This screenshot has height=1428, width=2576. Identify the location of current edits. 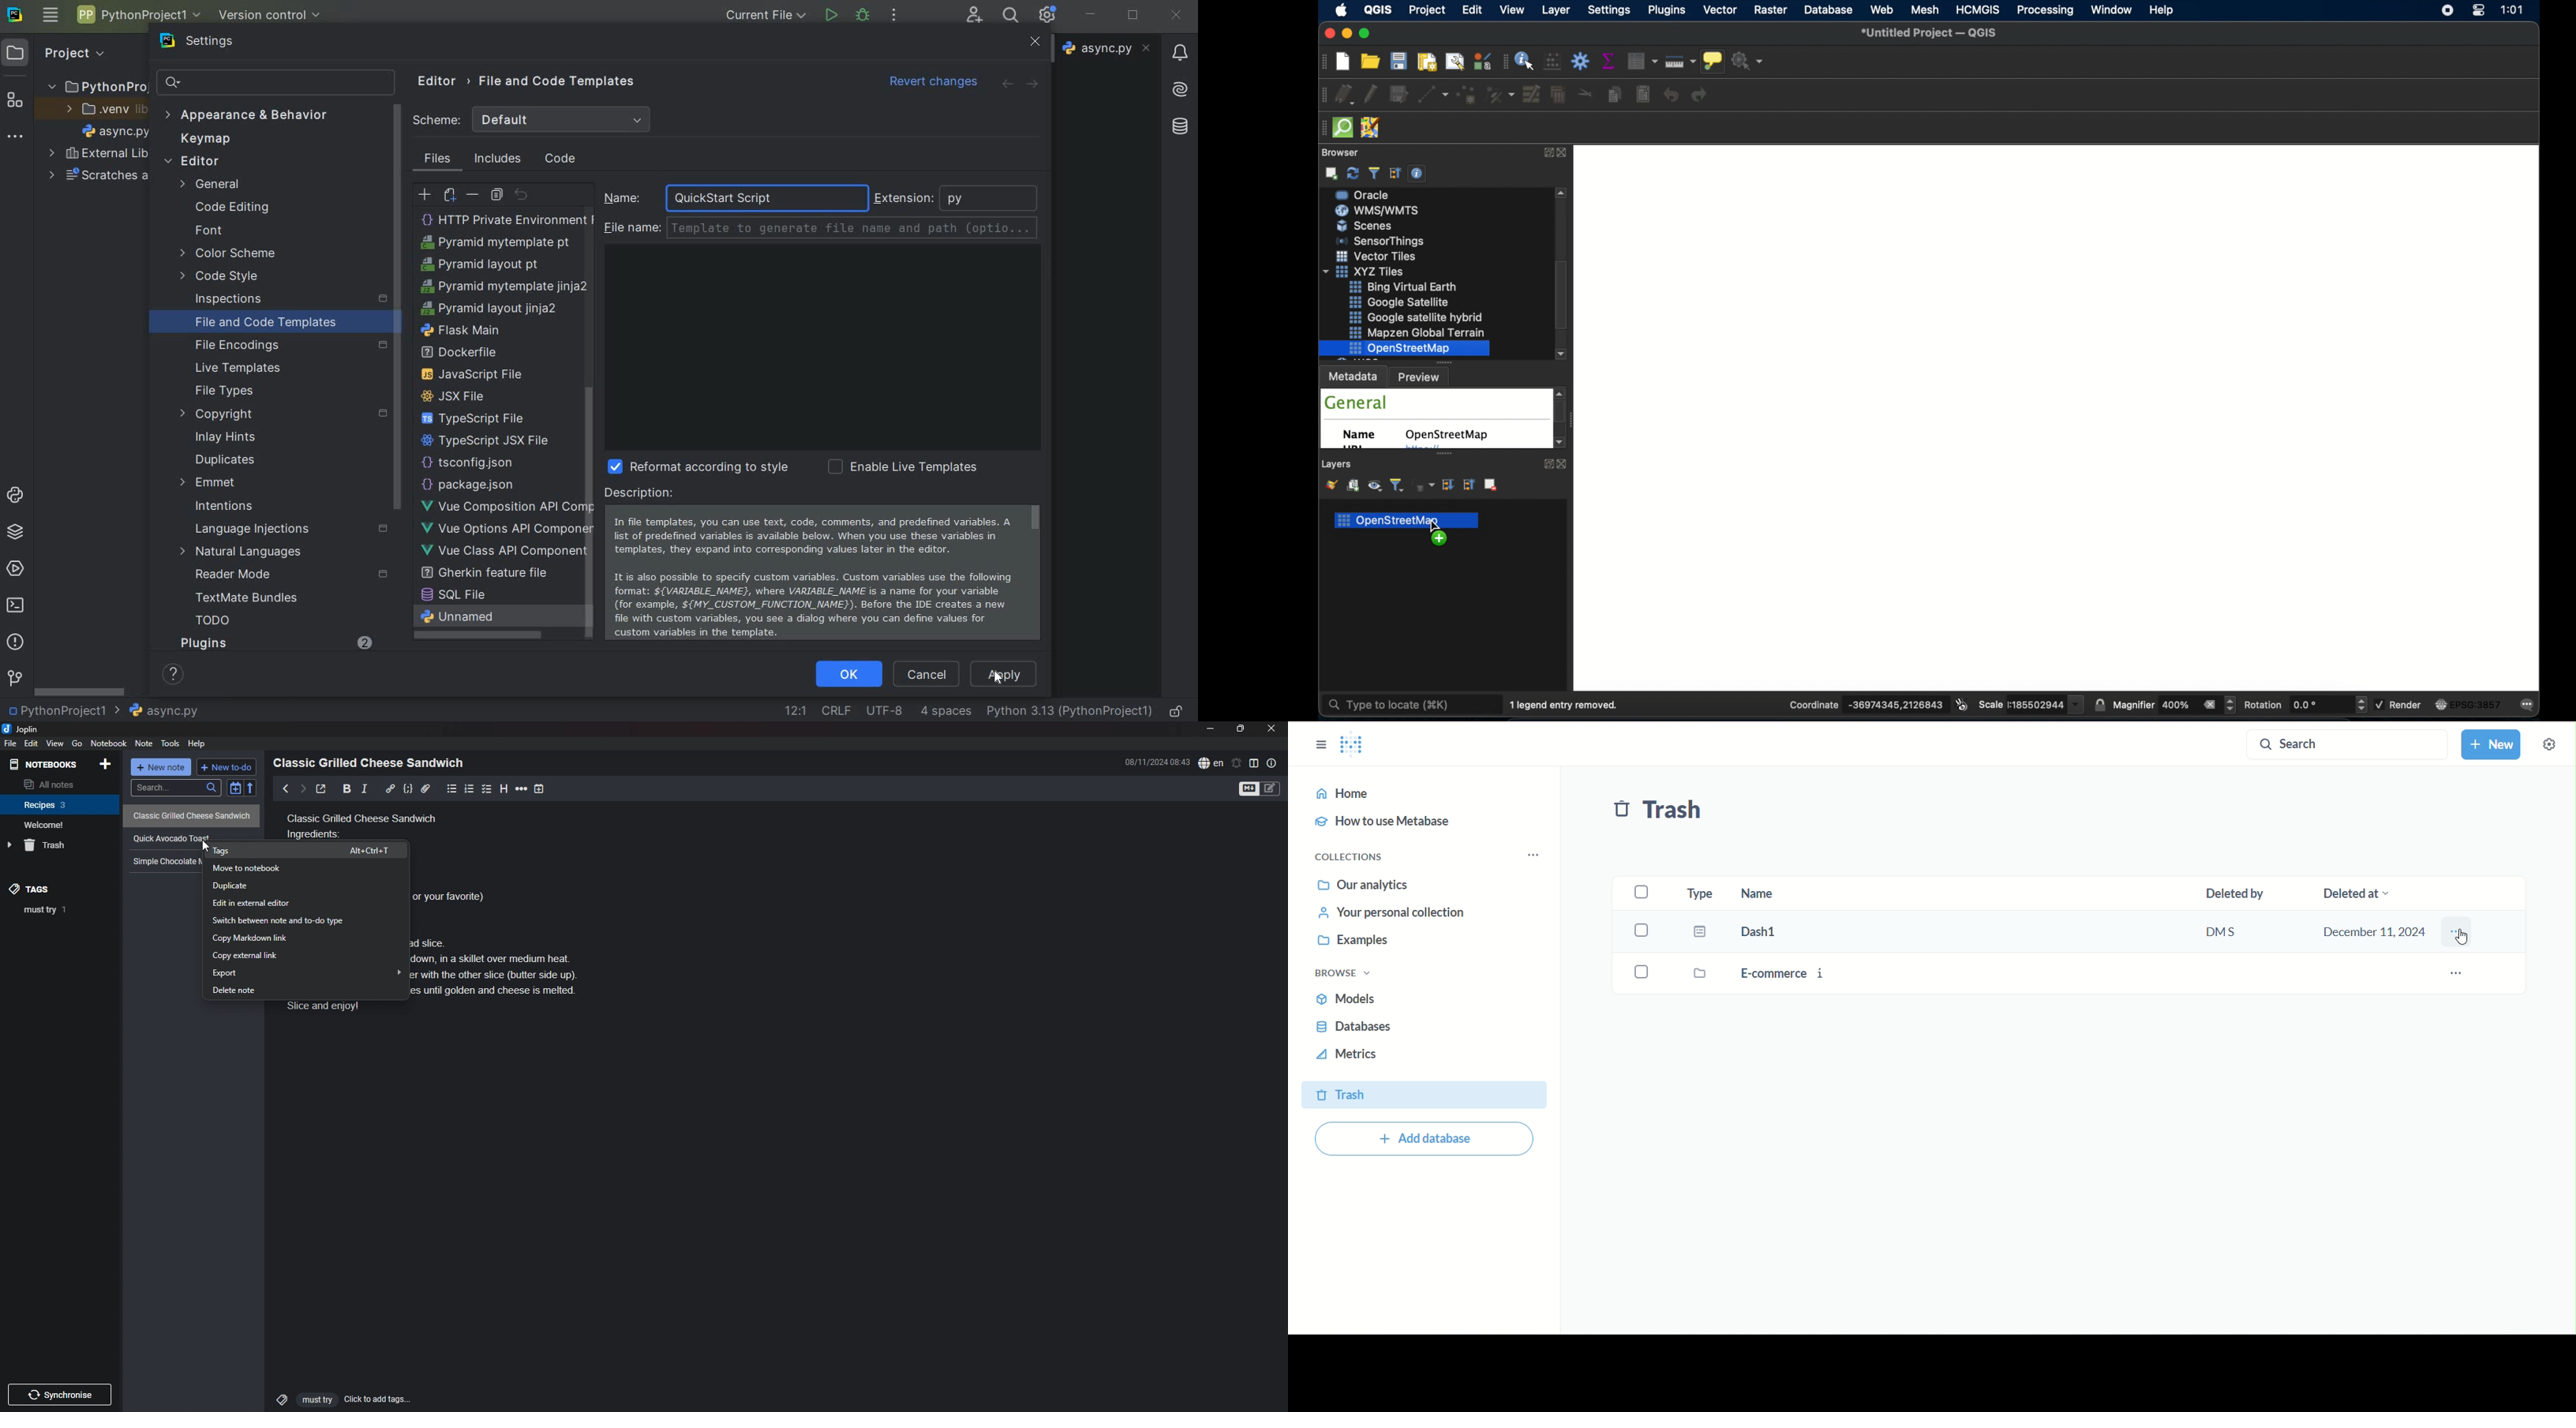
(1344, 95).